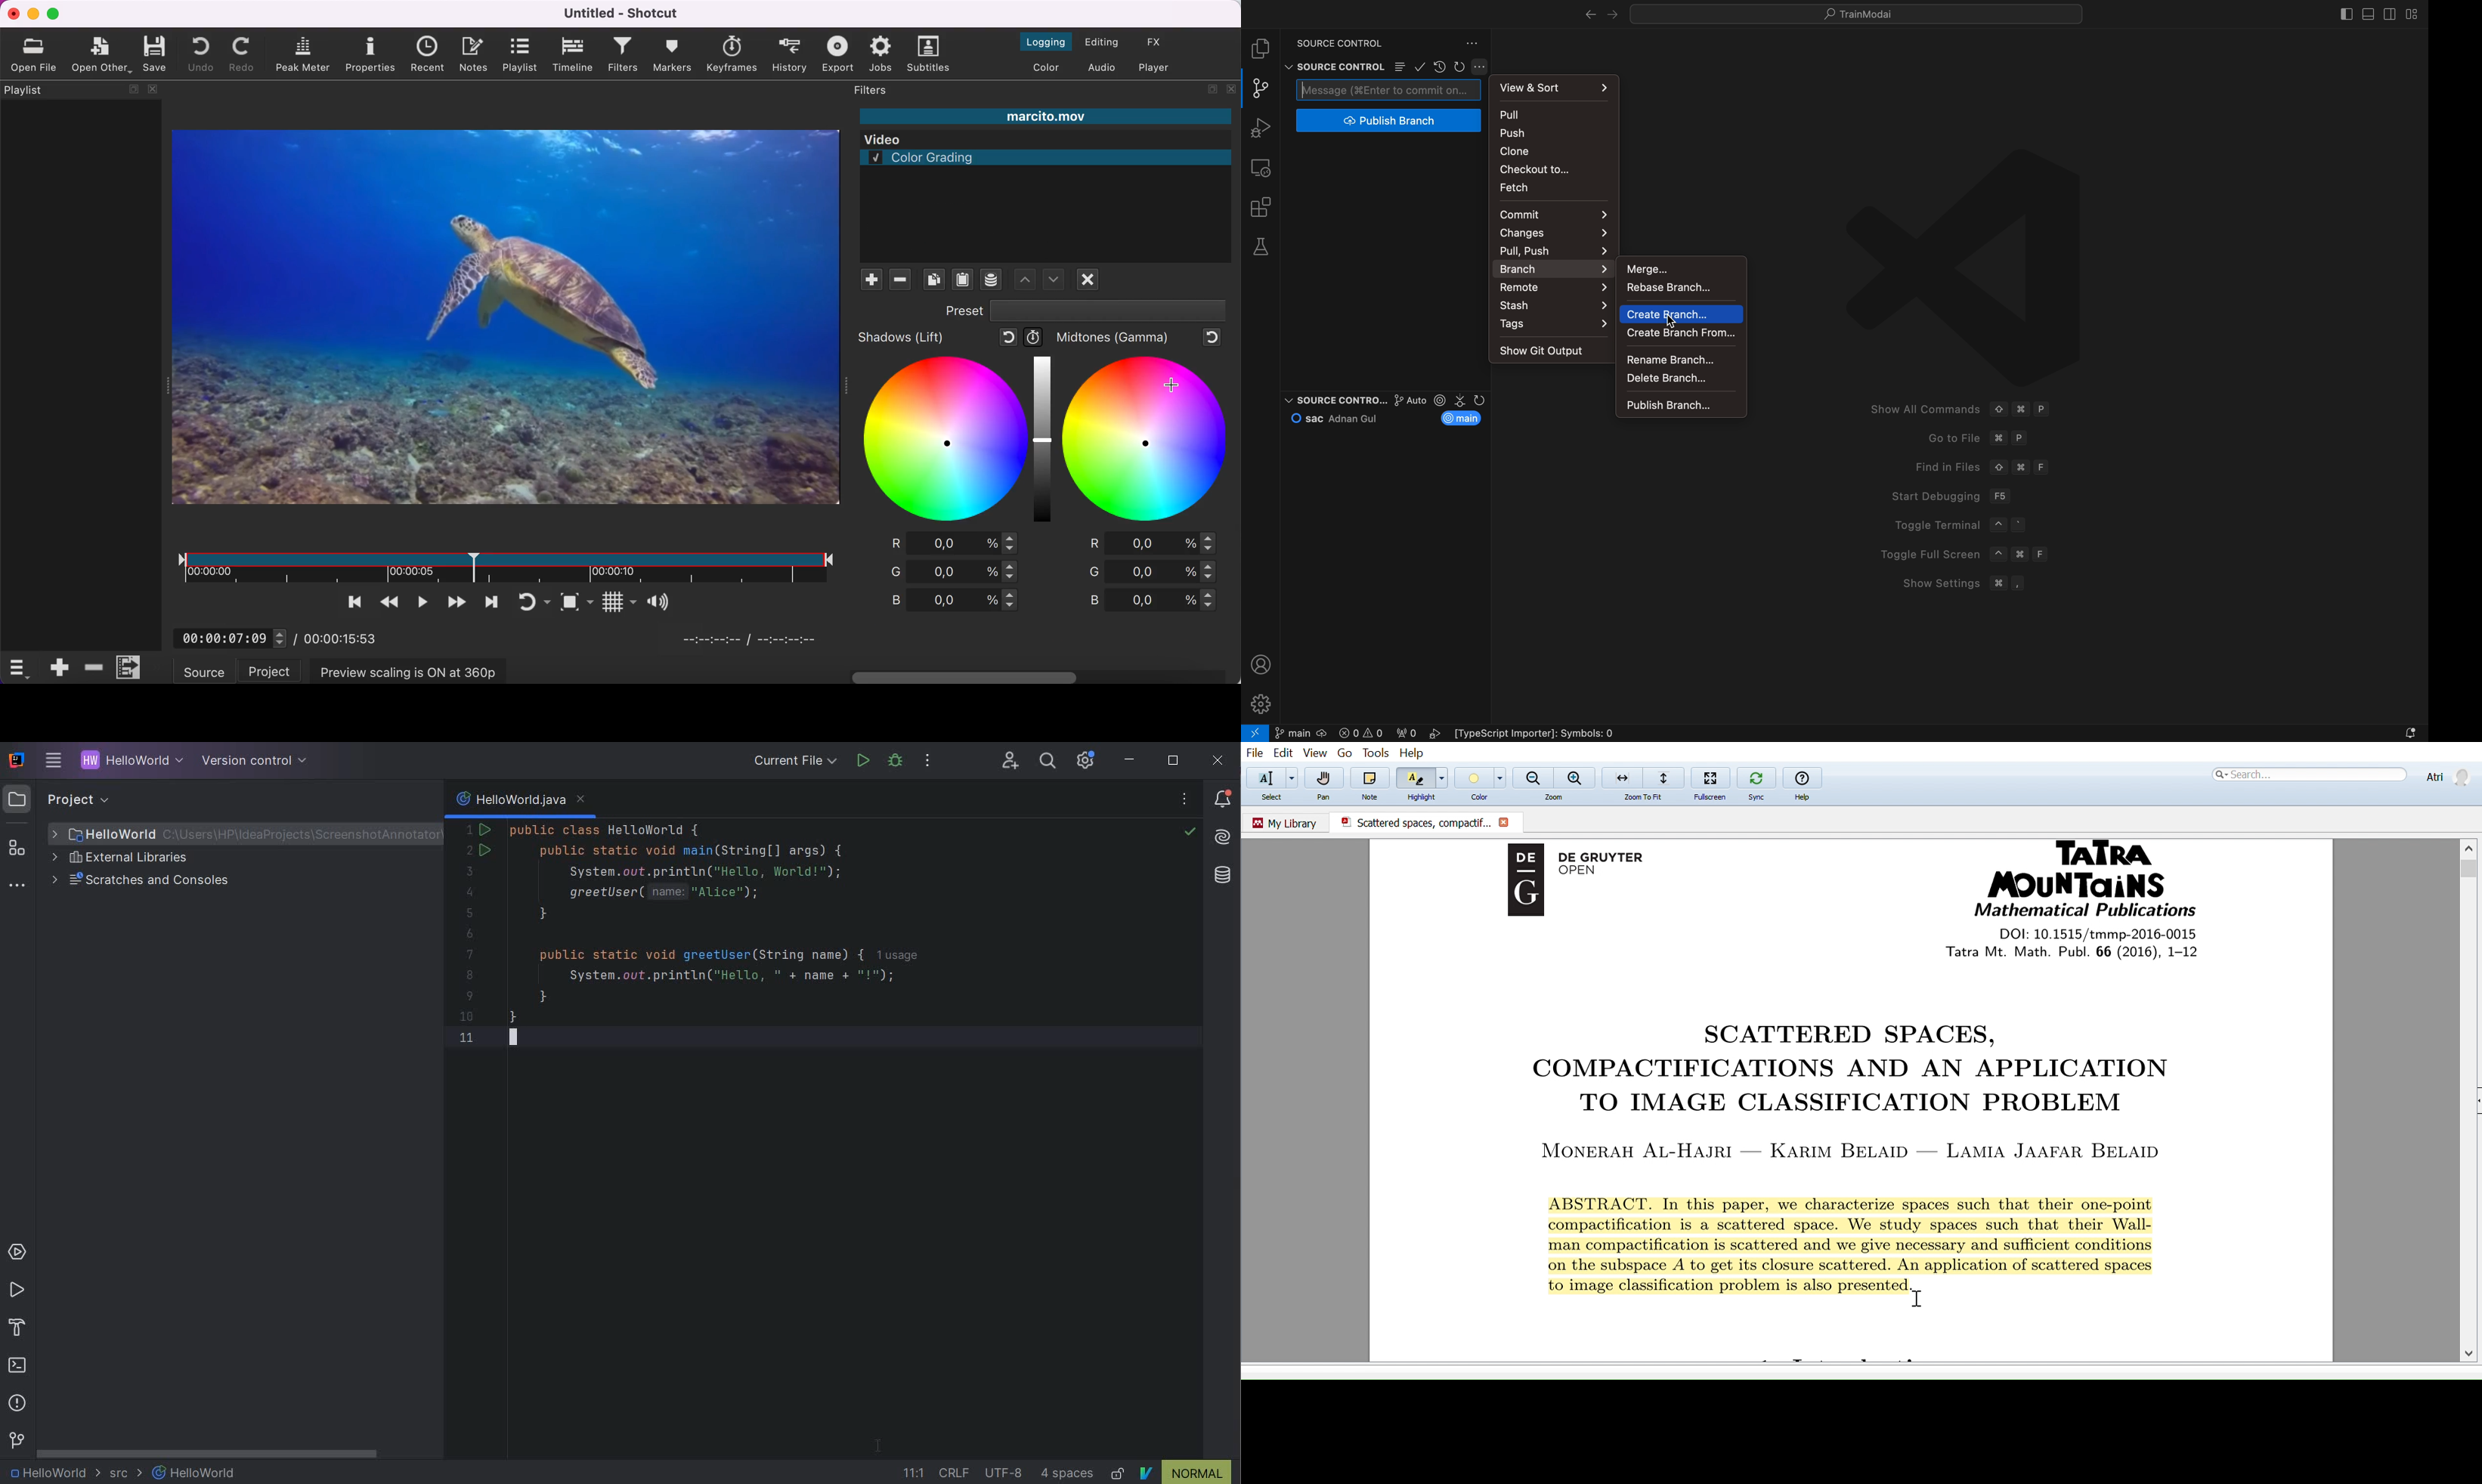 The image size is (2492, 1484). I want to click on Edit, so click(1282, 752).